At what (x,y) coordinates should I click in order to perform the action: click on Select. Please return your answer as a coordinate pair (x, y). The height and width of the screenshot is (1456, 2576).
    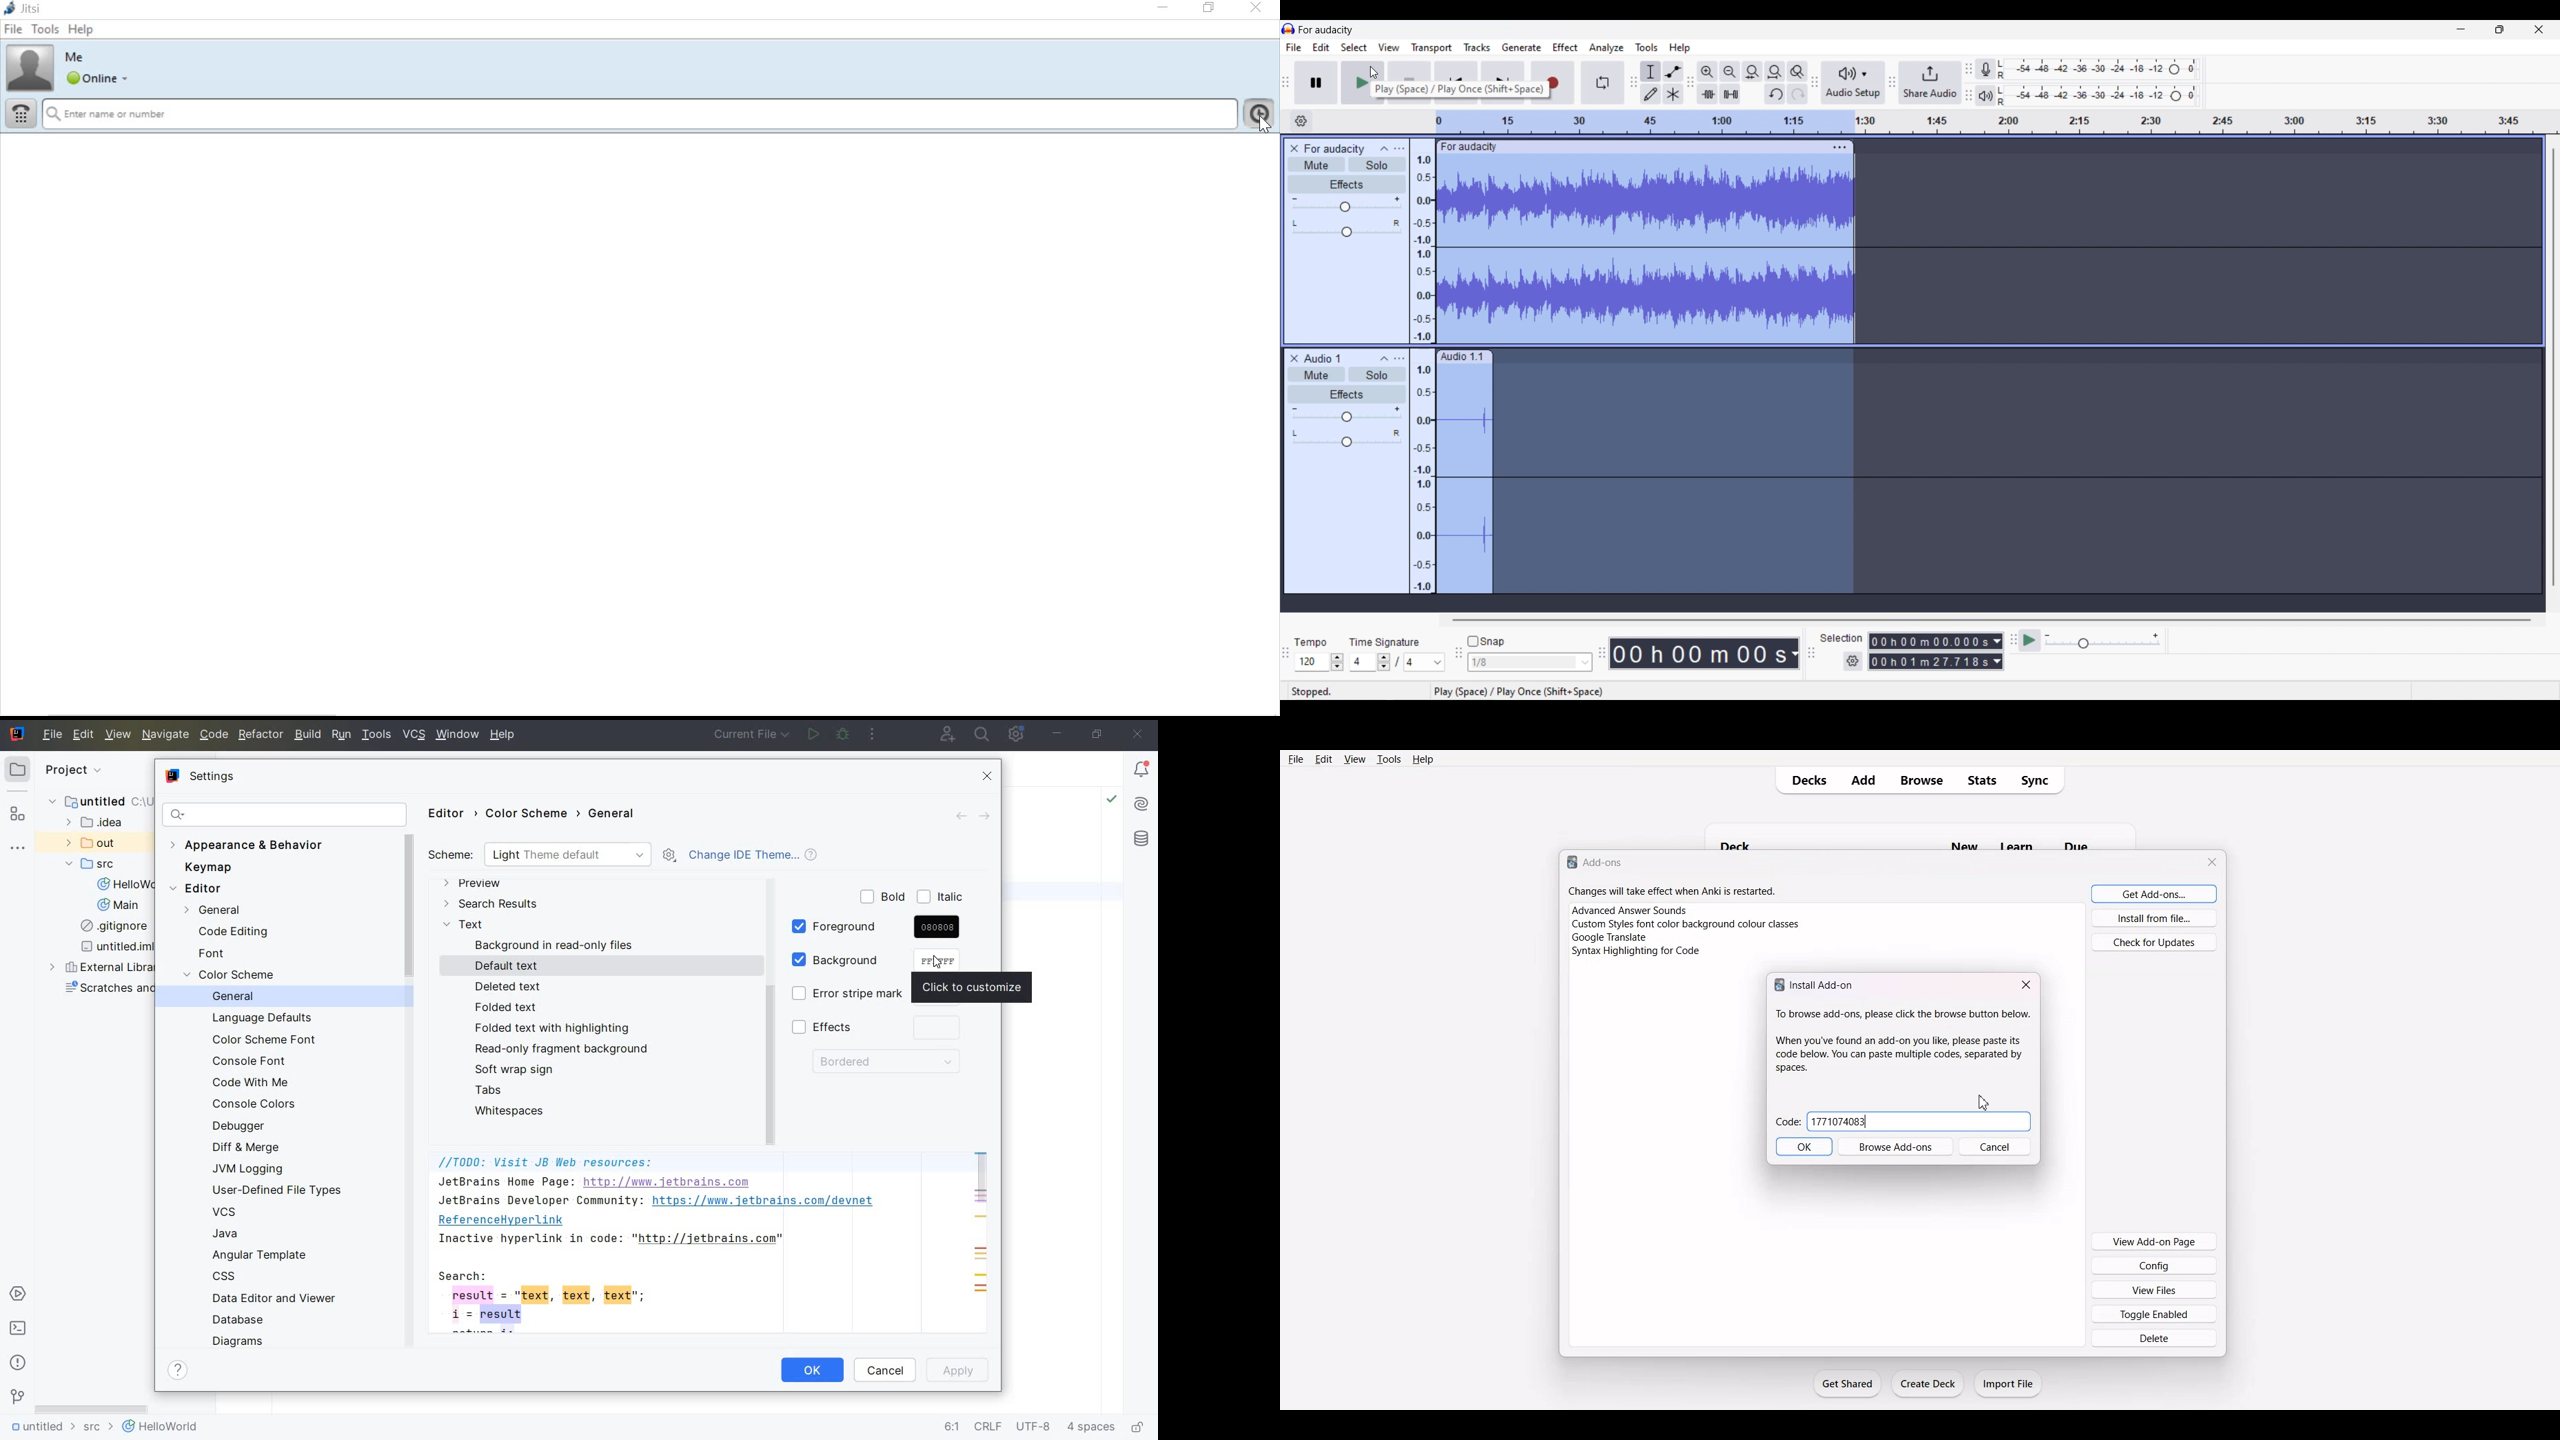
    Looking at the image, I should click on (1354, 47).